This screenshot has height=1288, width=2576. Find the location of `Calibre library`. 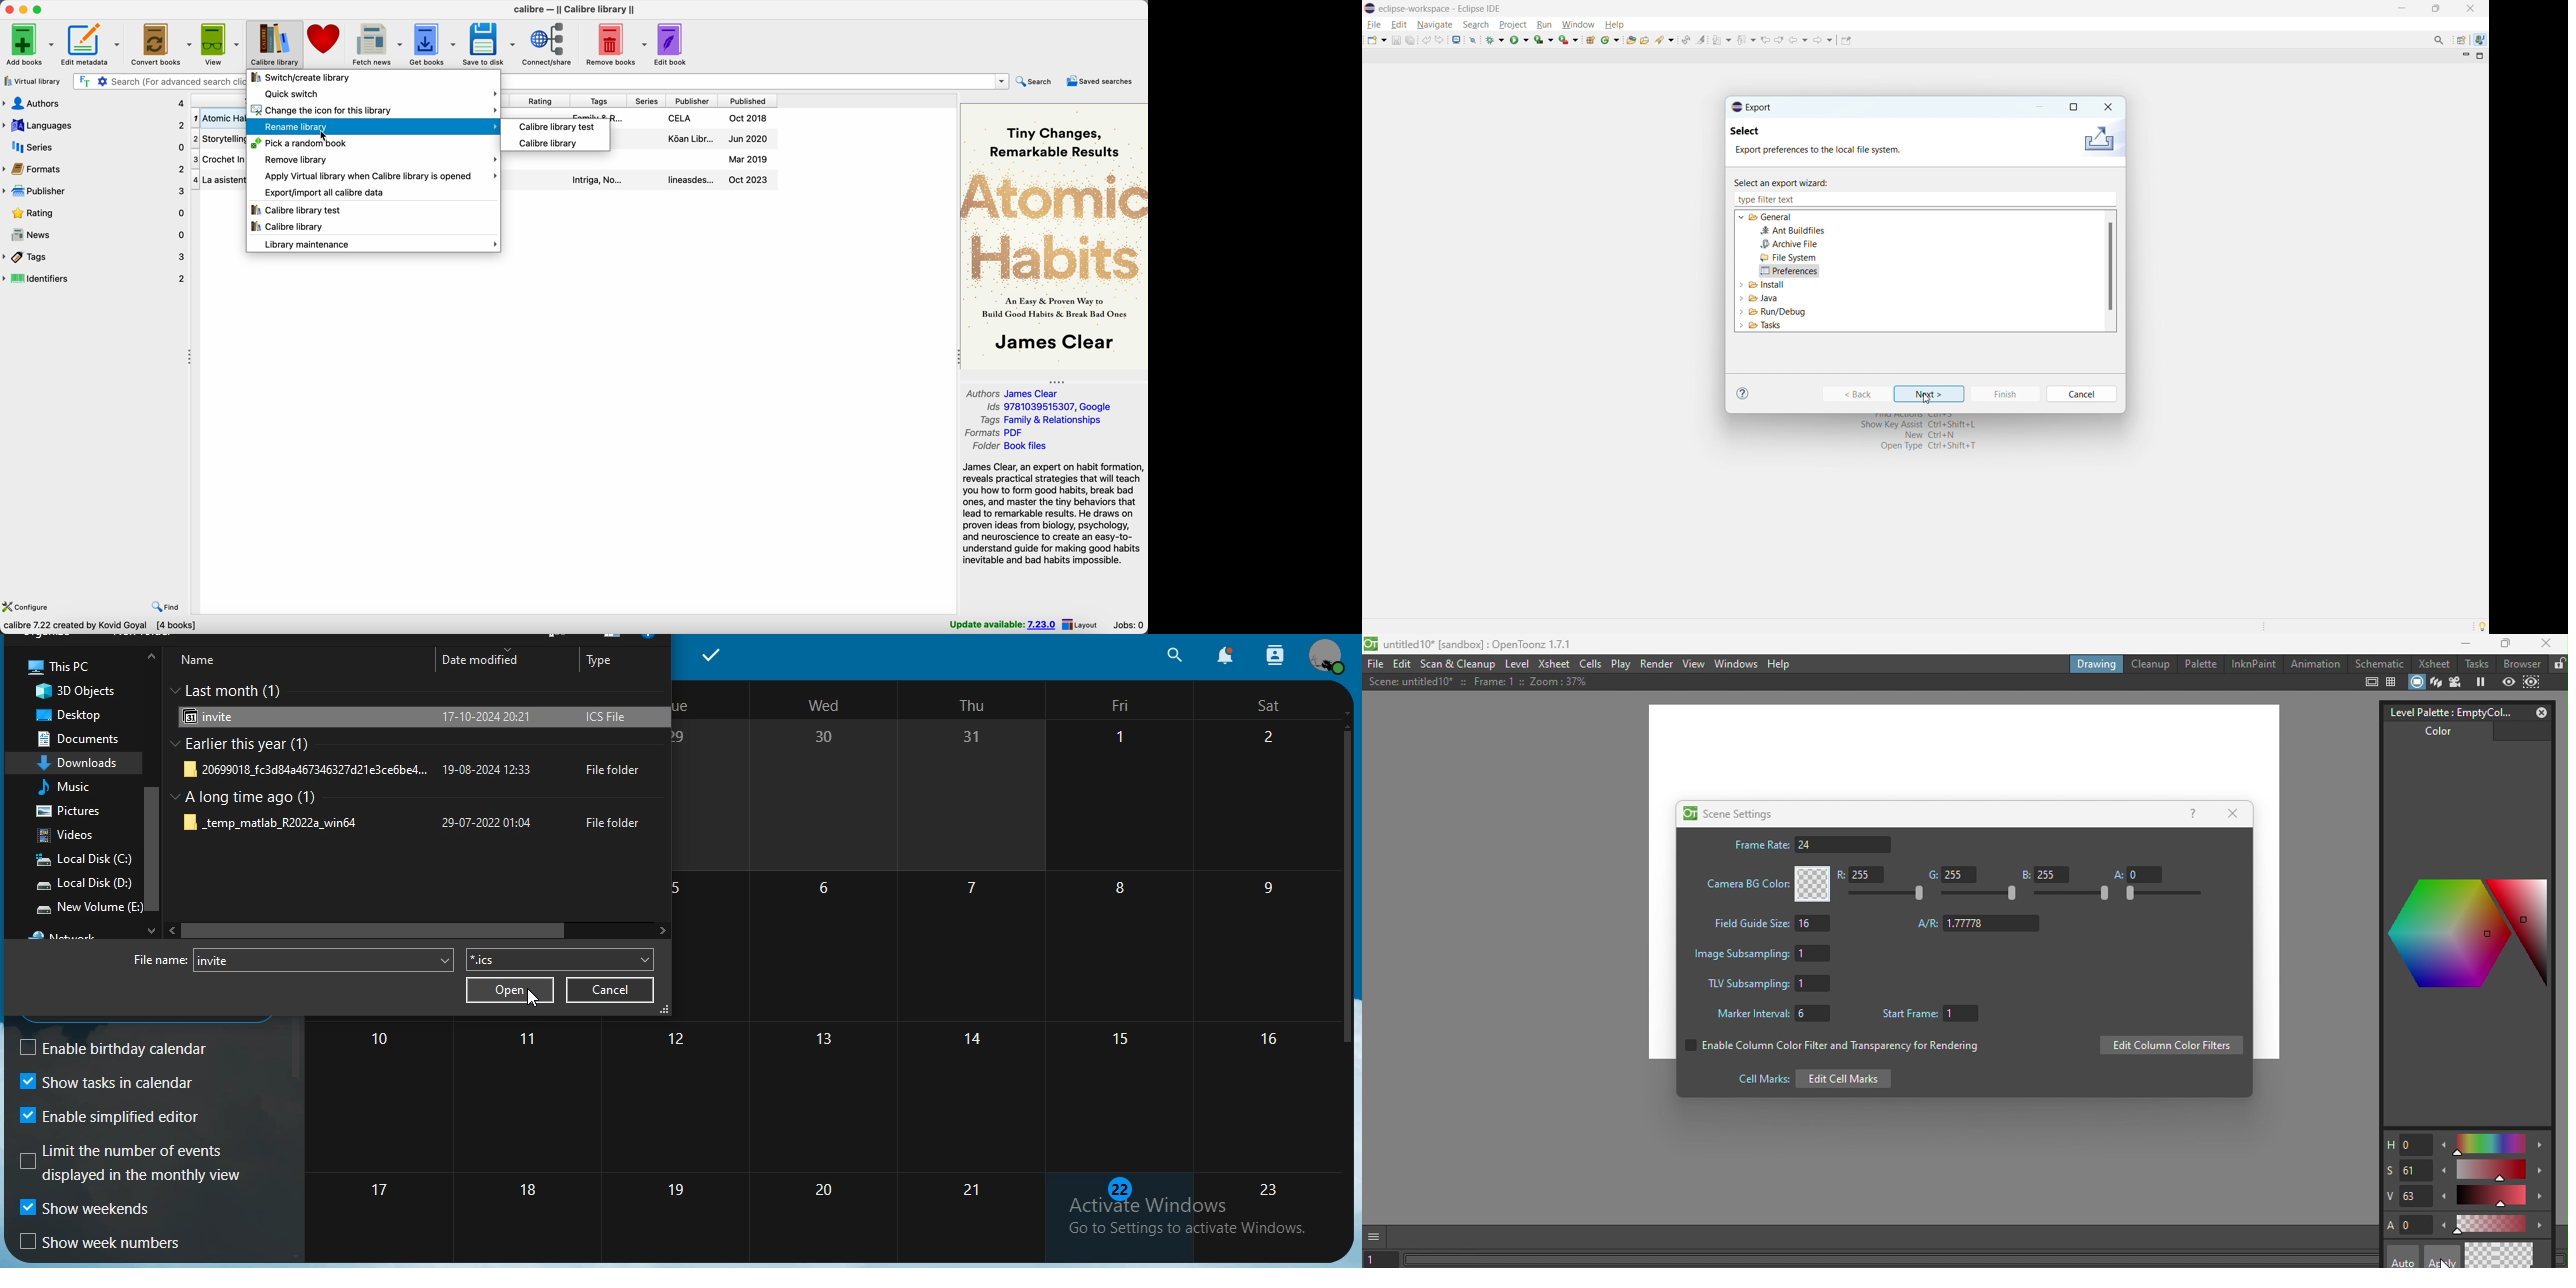

Calibre library is located at coordinates (289, 227).